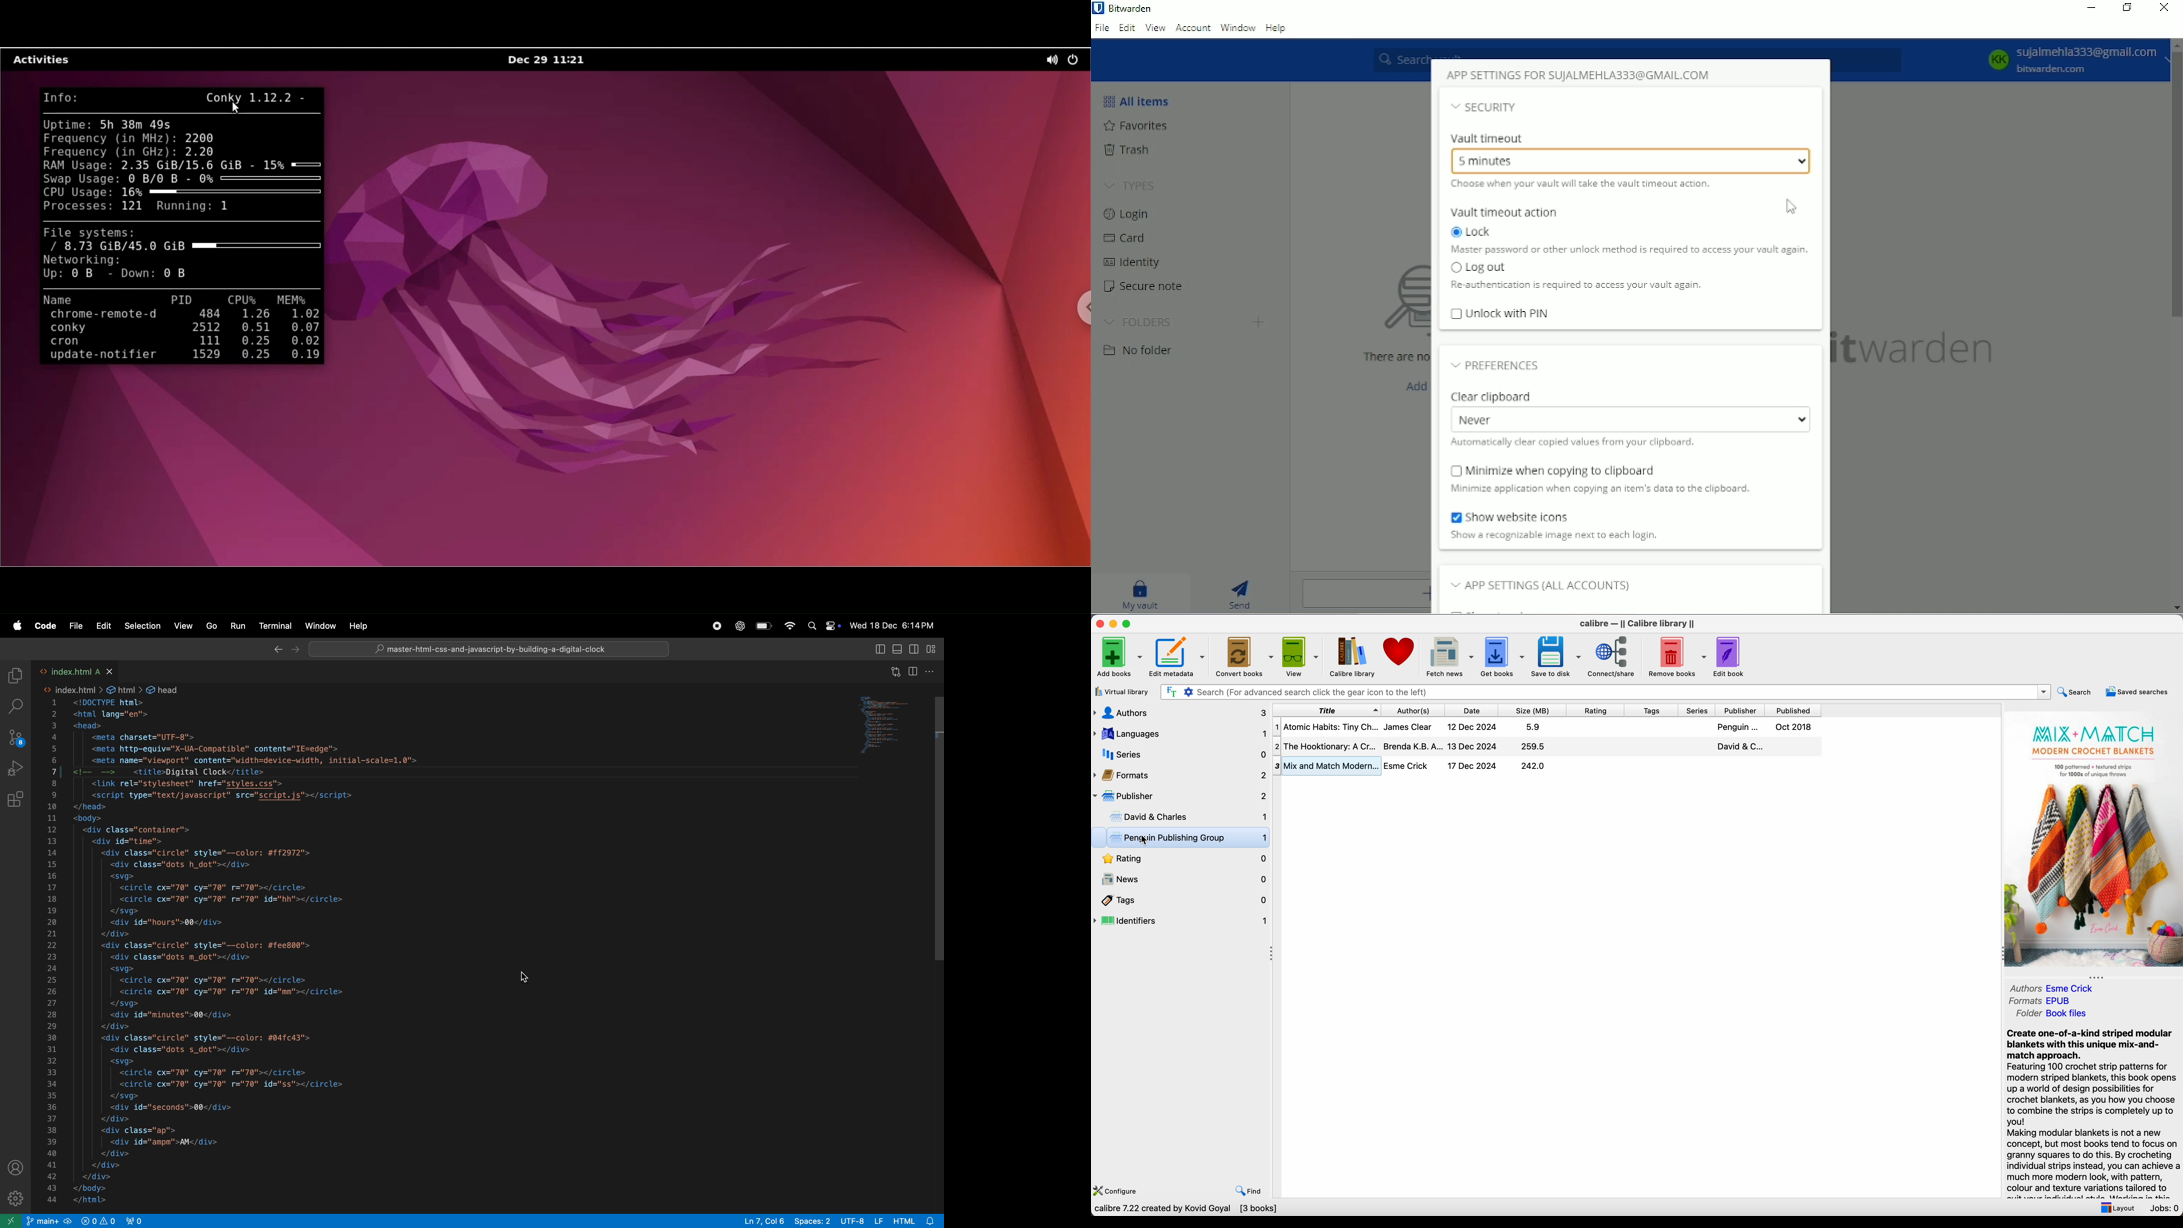 The width and height of the screenshot is (2184, 1232). I want to click on Account, so click(1194, 28).